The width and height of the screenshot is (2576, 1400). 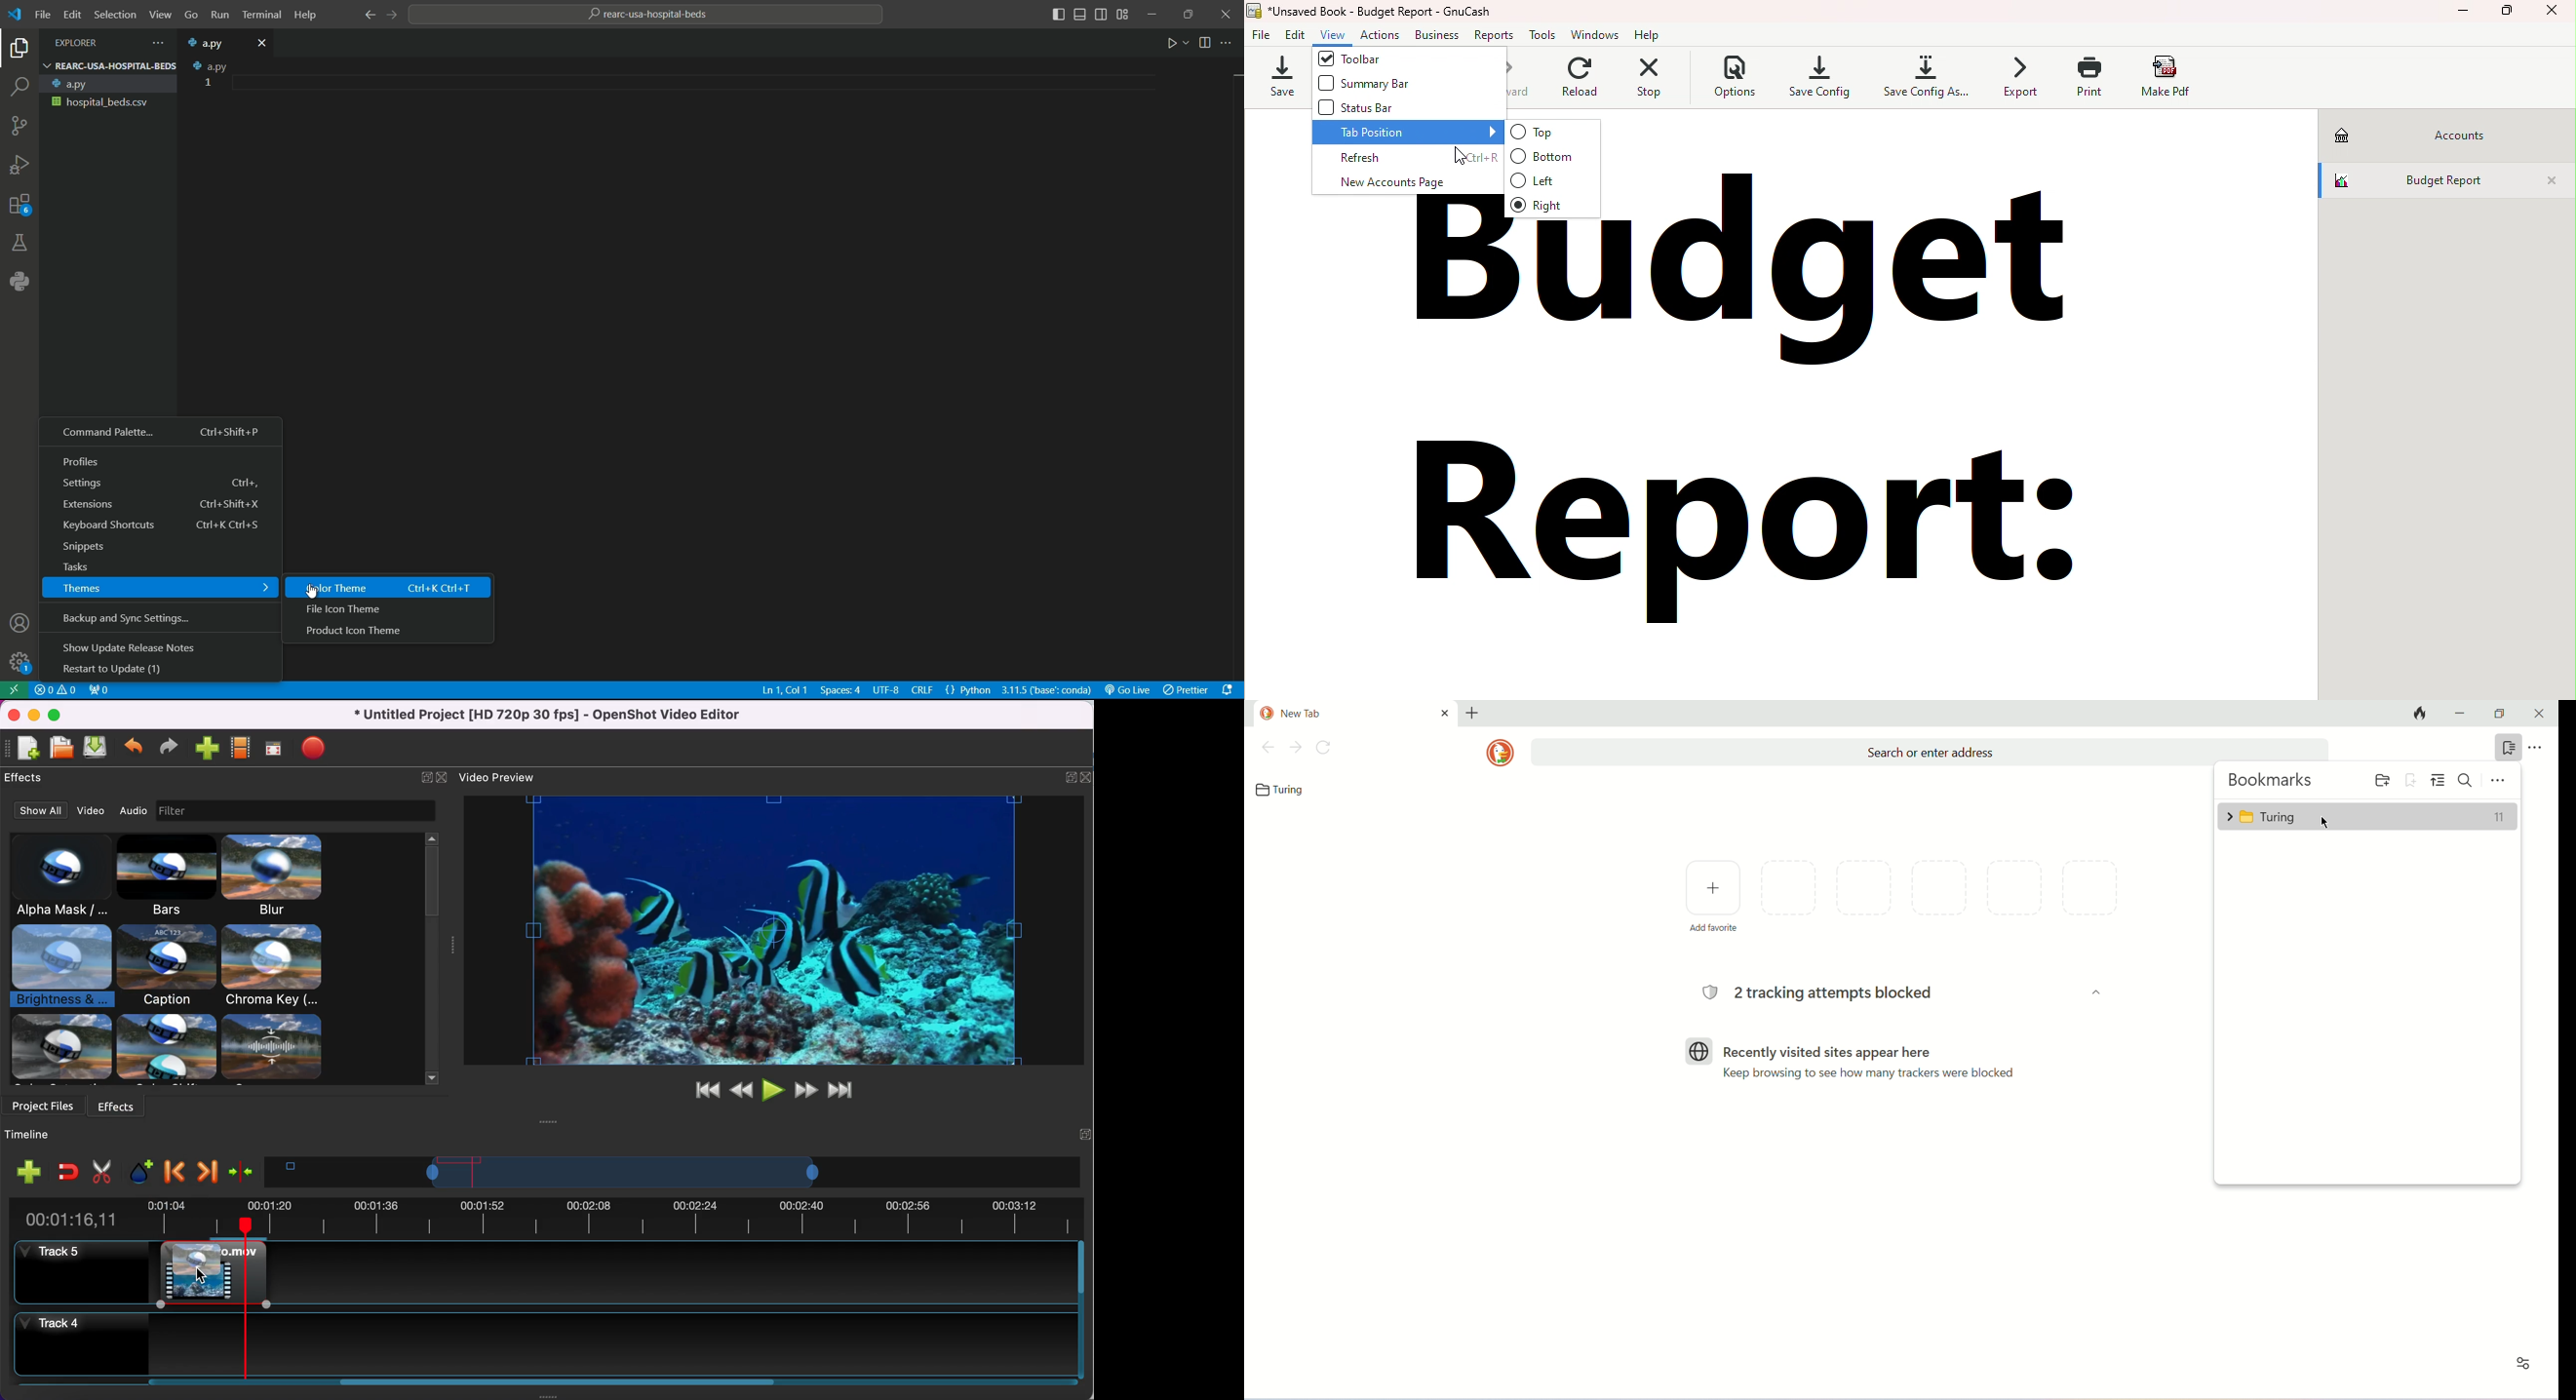 I want to click on Recently visited sites appear here
Keep browsing to see how many trackers were blocked, so click(x=1875, y=1061).